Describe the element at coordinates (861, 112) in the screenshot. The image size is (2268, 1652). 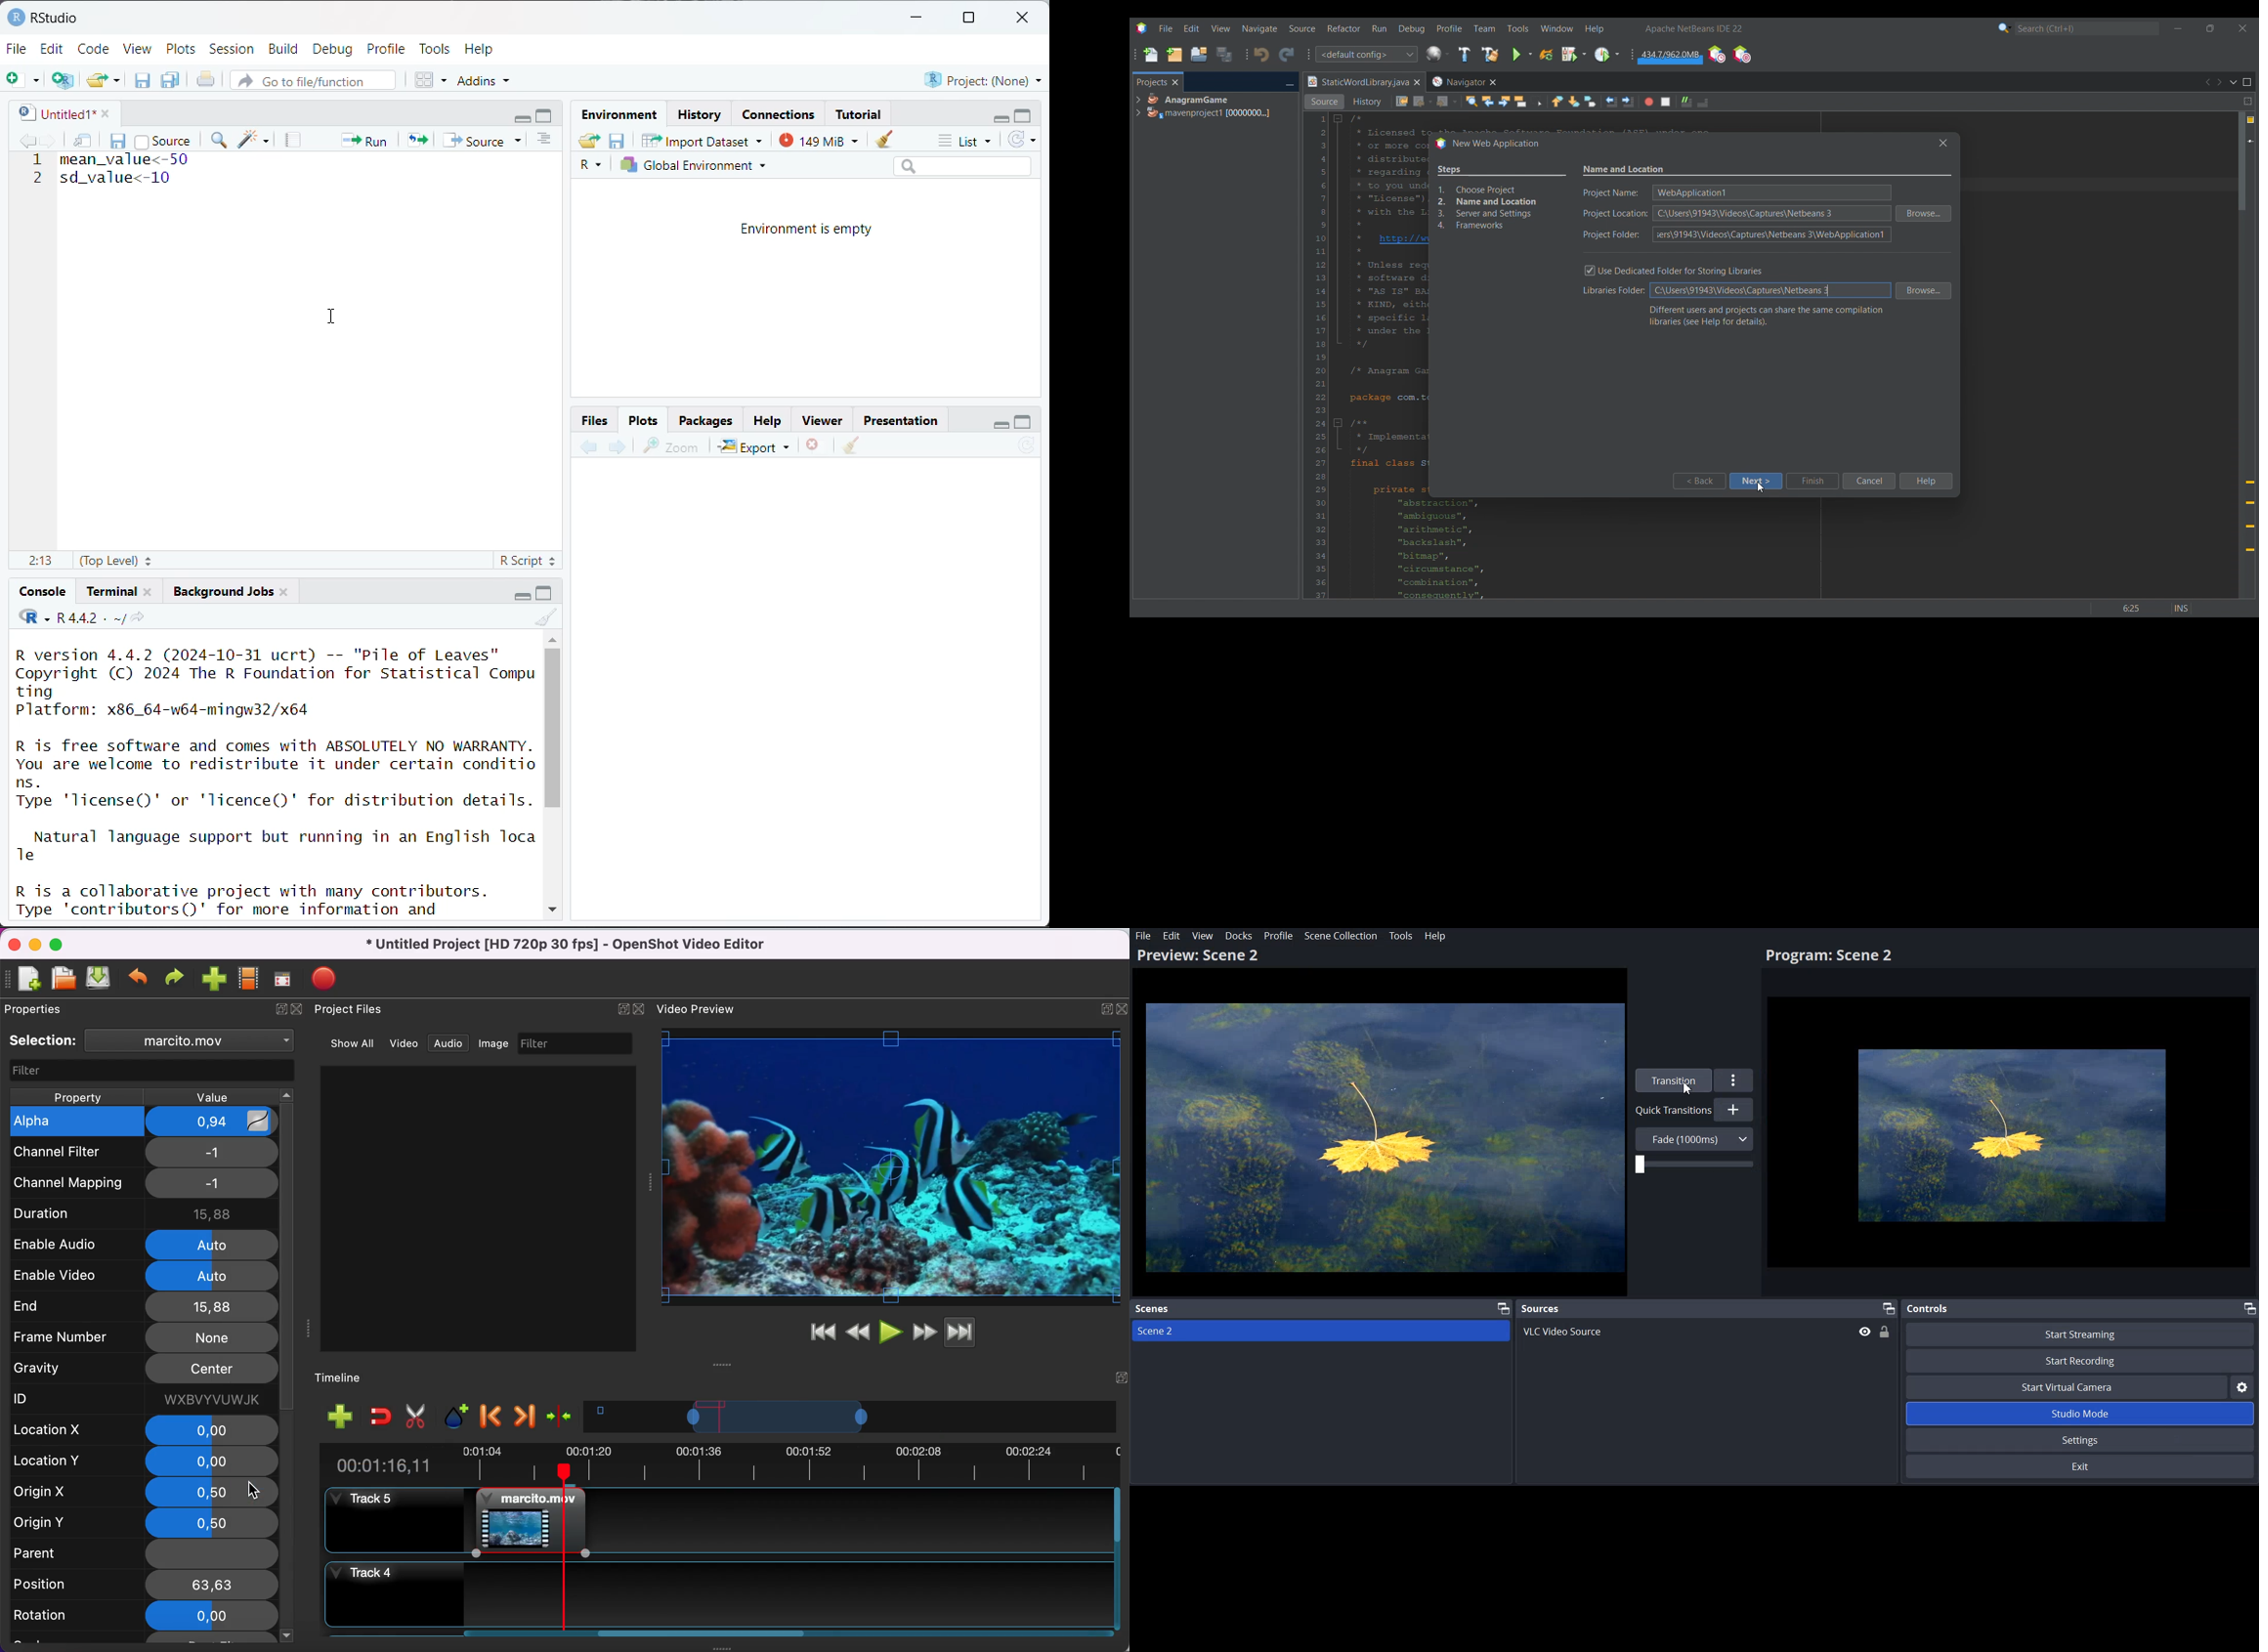
I see `Tutorial` at that location.